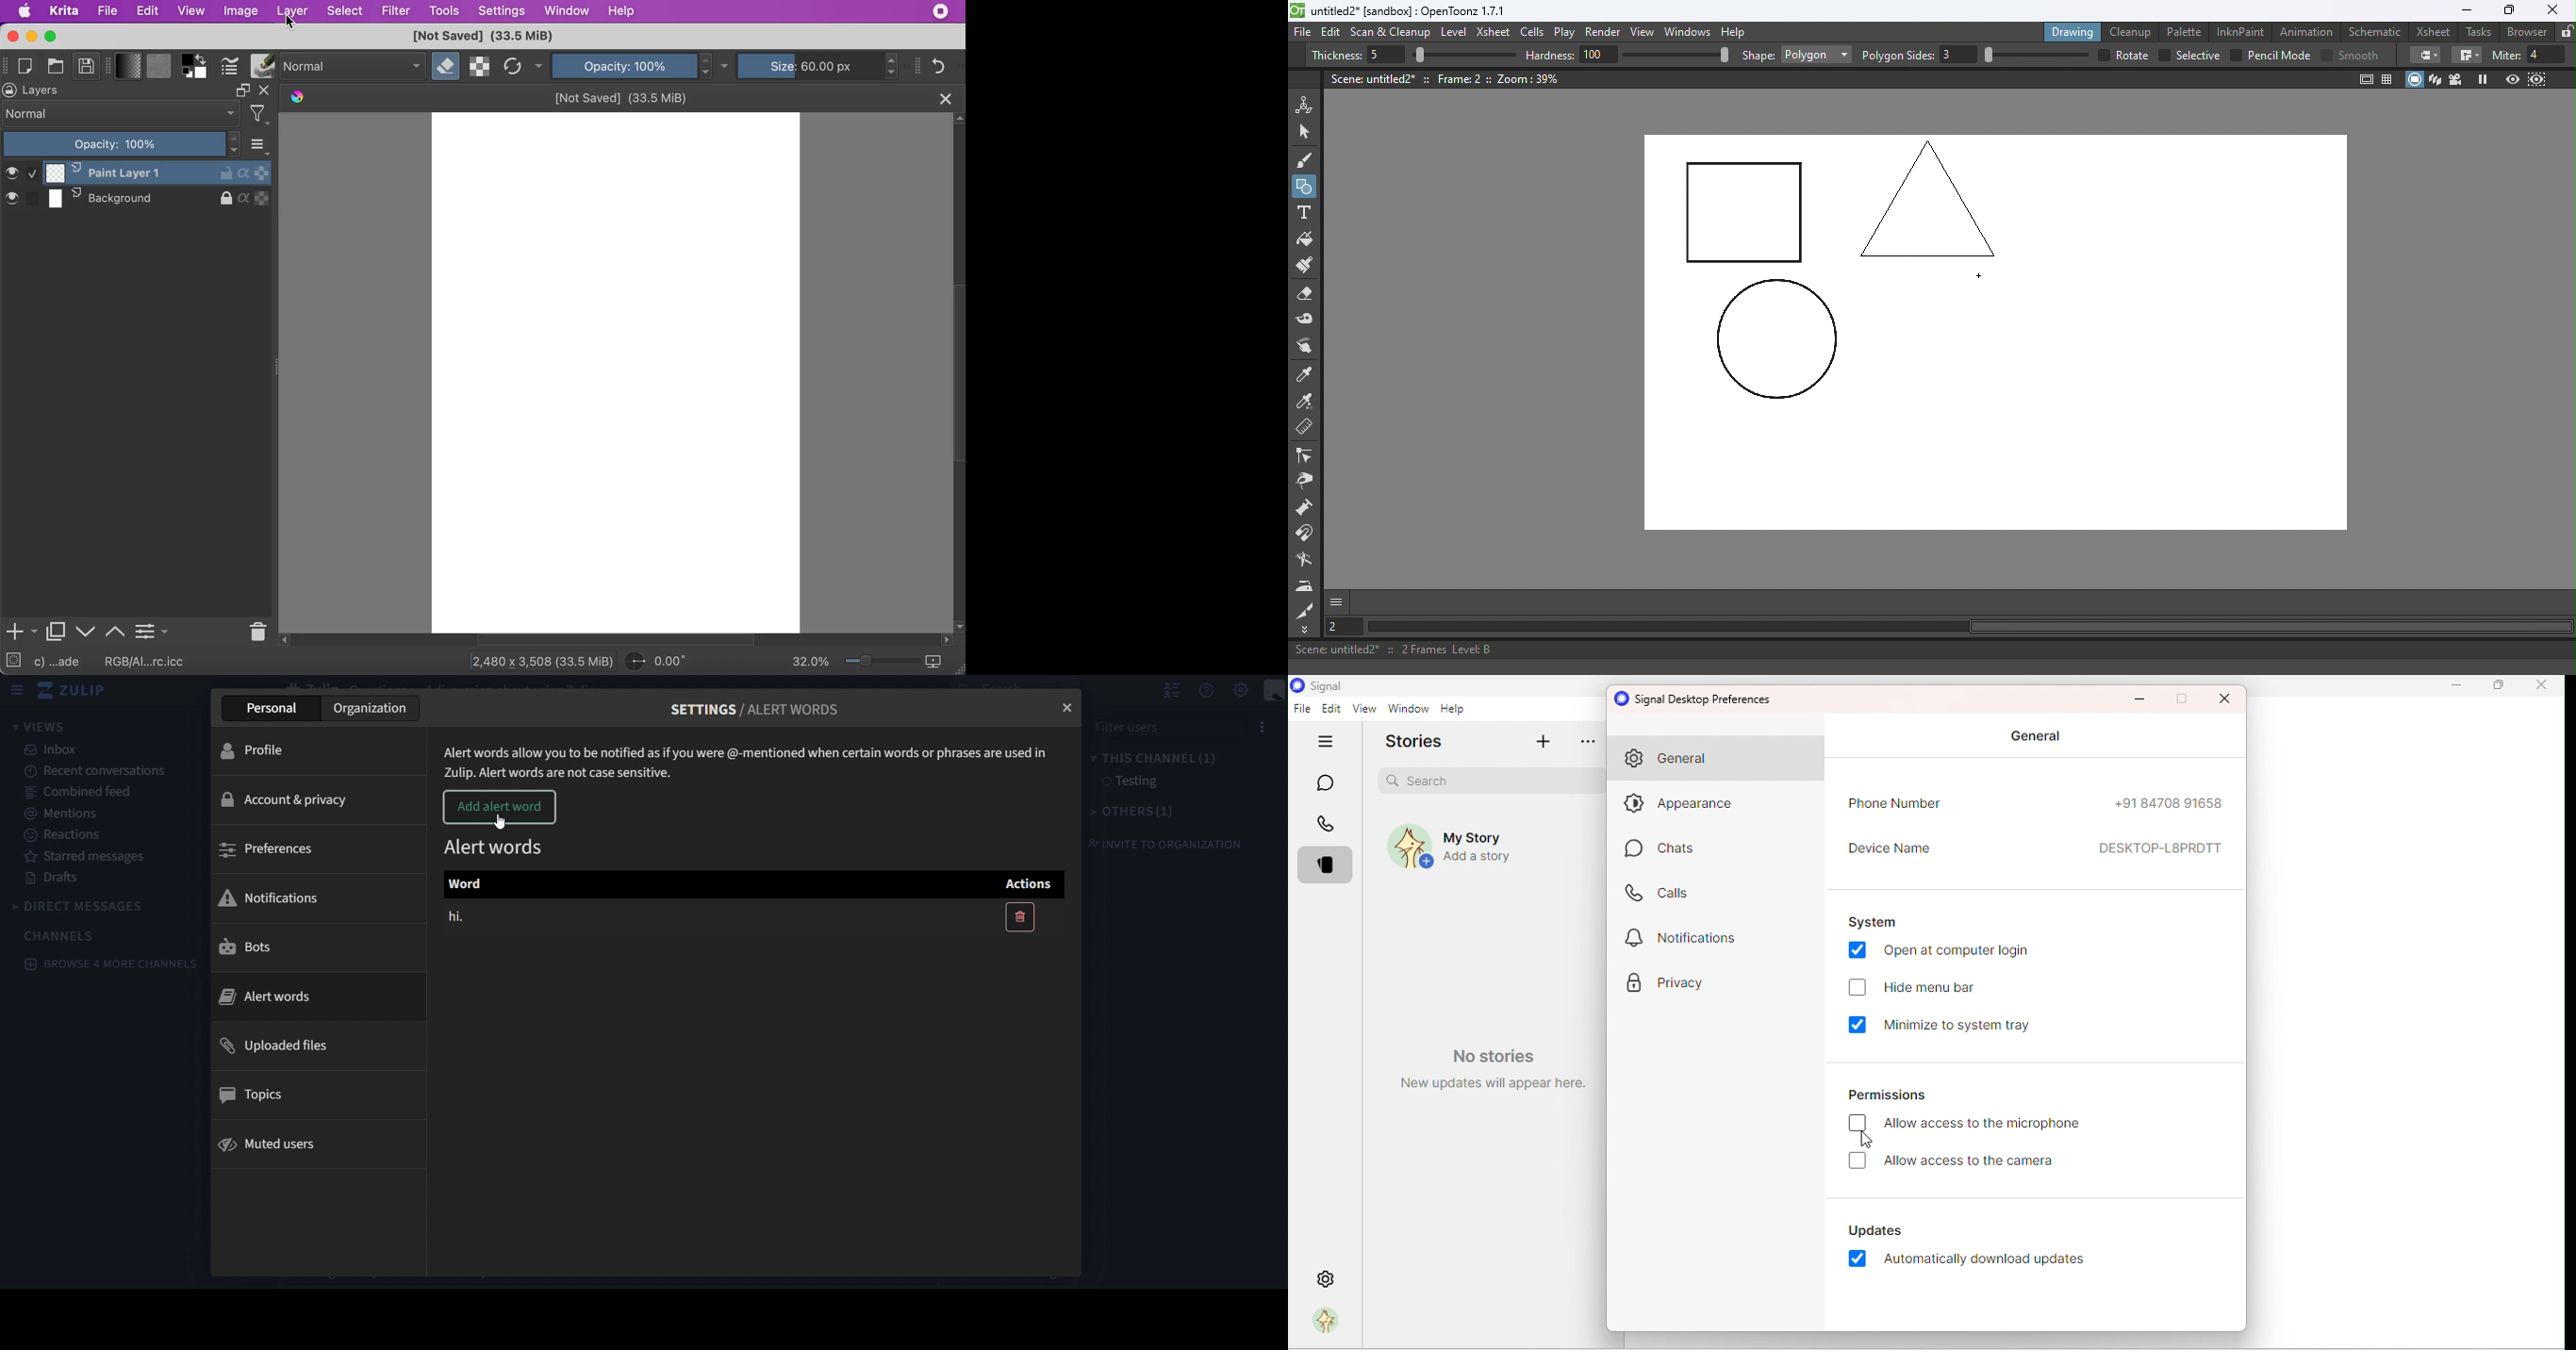 This screenshot has height=1372, width=2576. I want to click on float docker, so click(242, 90).